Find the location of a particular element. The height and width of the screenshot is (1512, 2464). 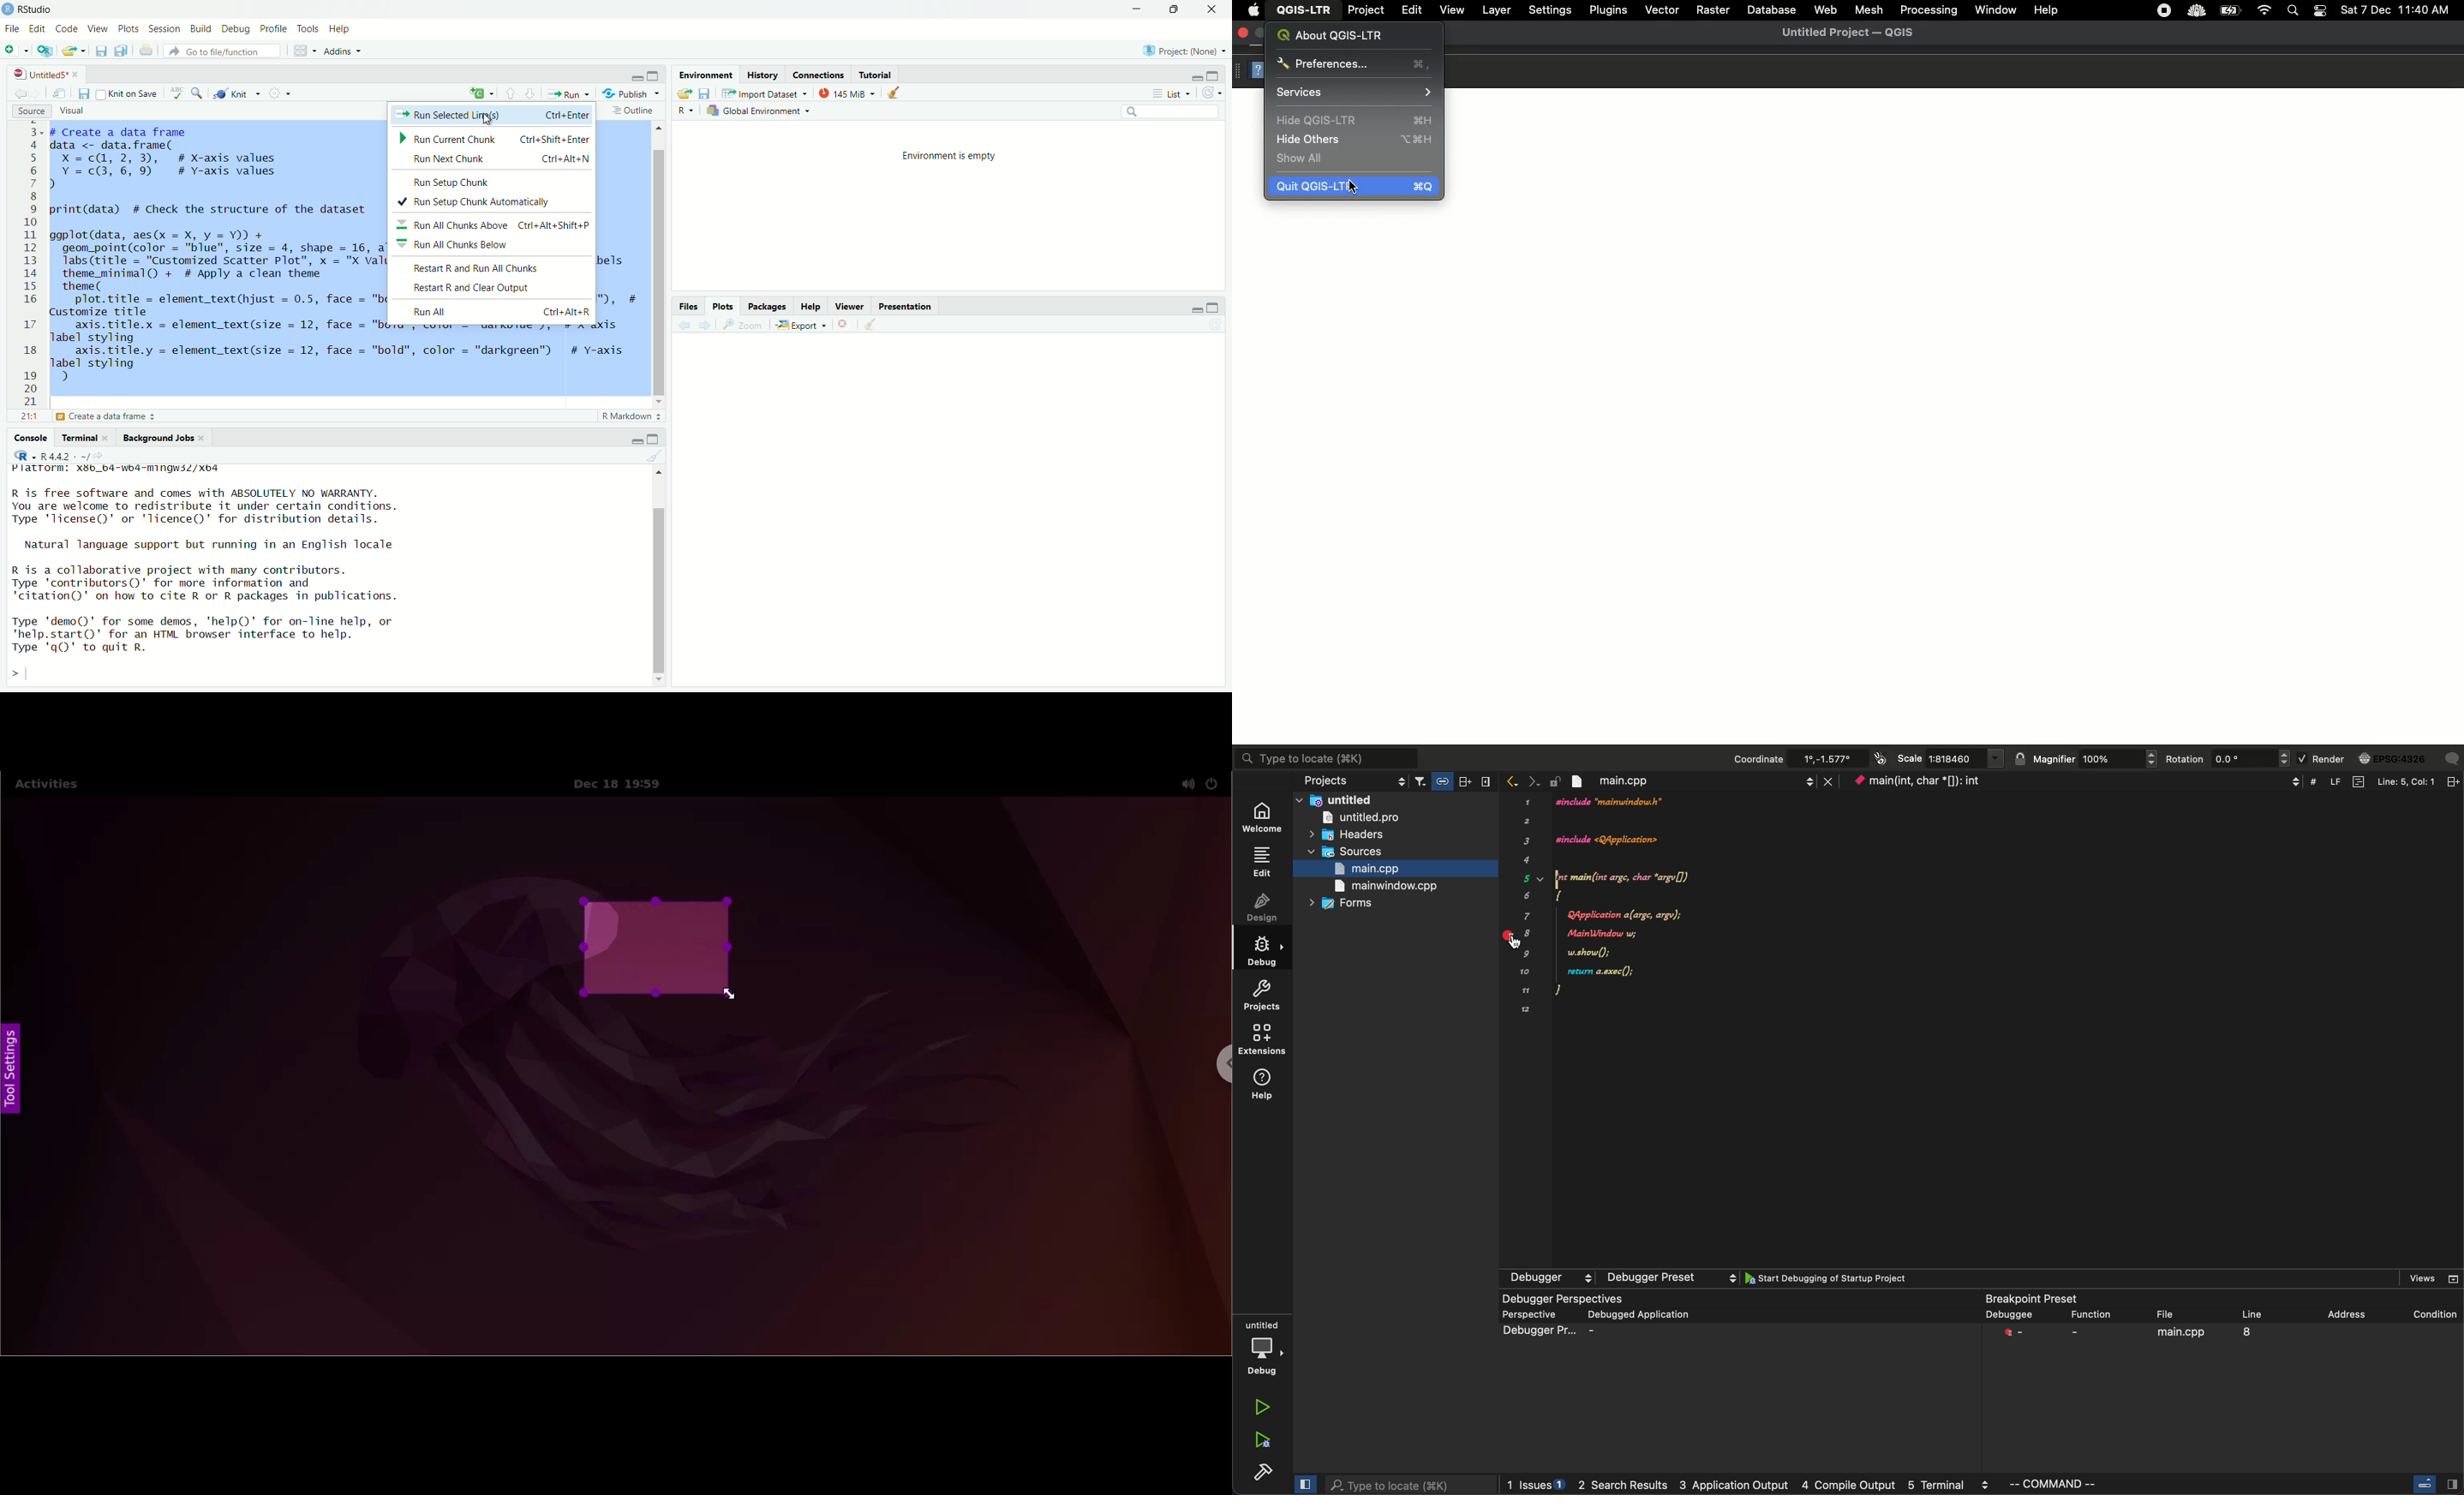

Settings is located at coordinates (281, 94).